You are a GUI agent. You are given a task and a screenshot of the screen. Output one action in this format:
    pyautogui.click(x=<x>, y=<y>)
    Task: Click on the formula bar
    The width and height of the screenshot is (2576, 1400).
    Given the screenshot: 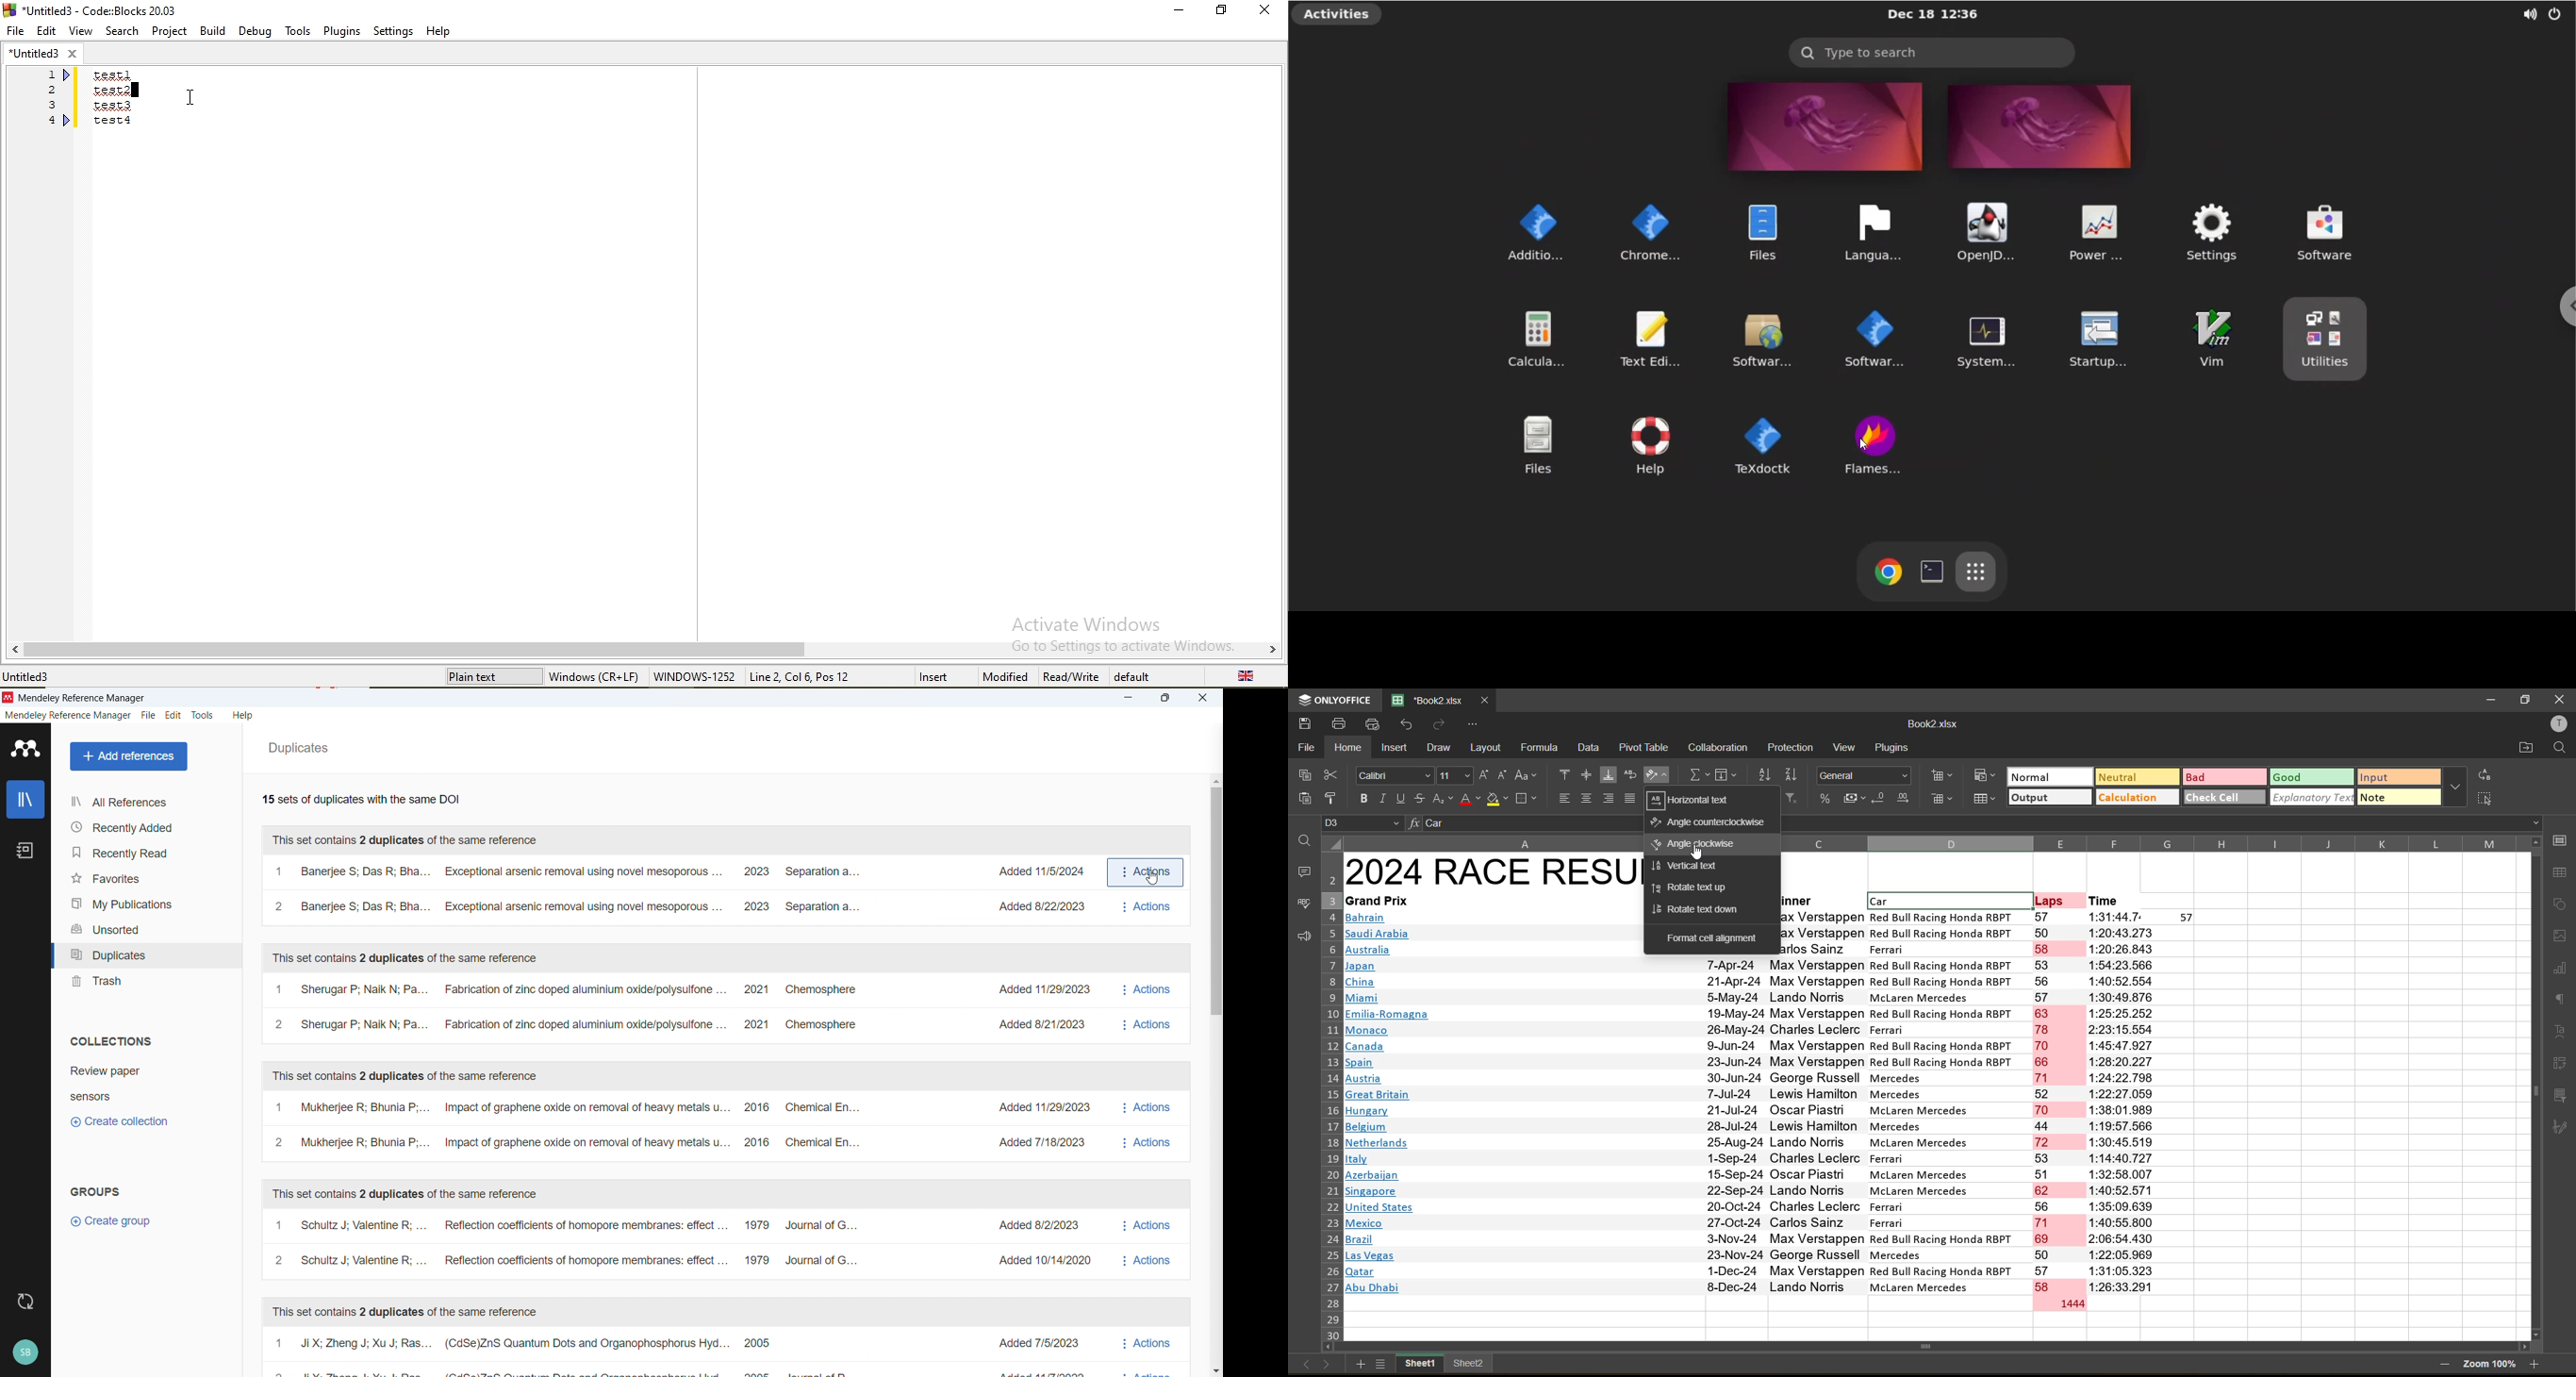 What is the action you would take?
    pyautogui.click(x=1529, y=825)
    